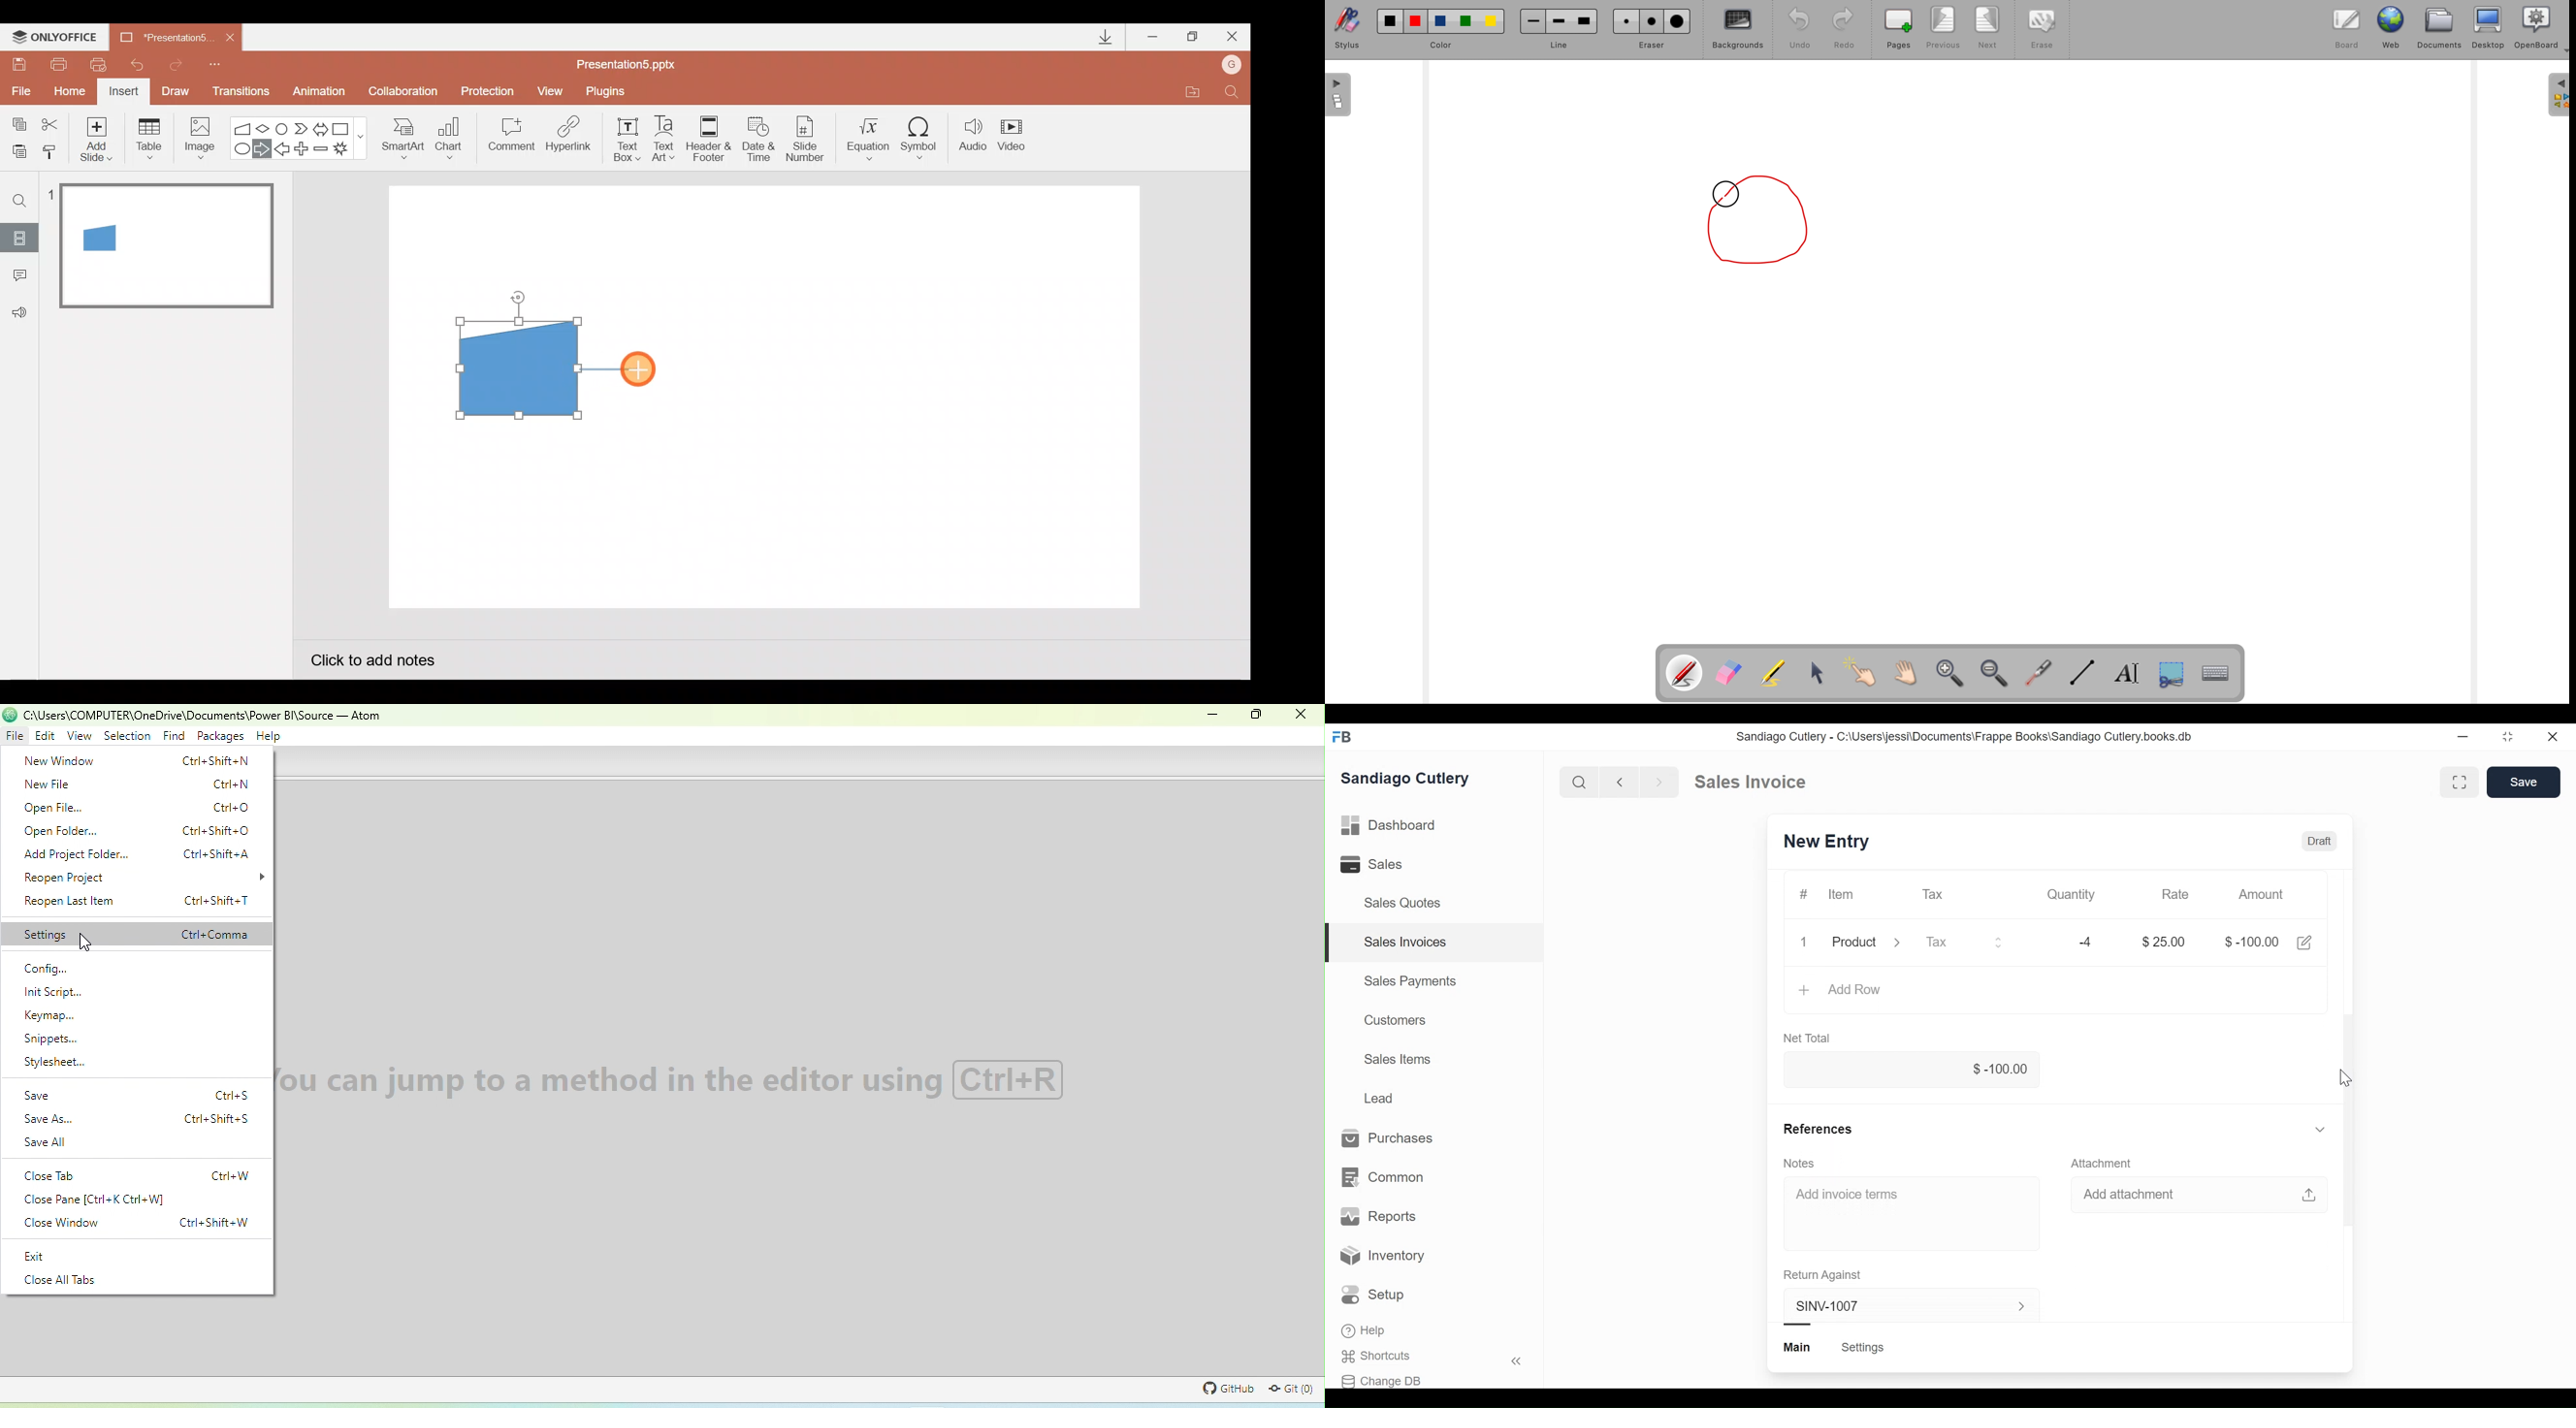  I want to click on Save, so click(18, 62).